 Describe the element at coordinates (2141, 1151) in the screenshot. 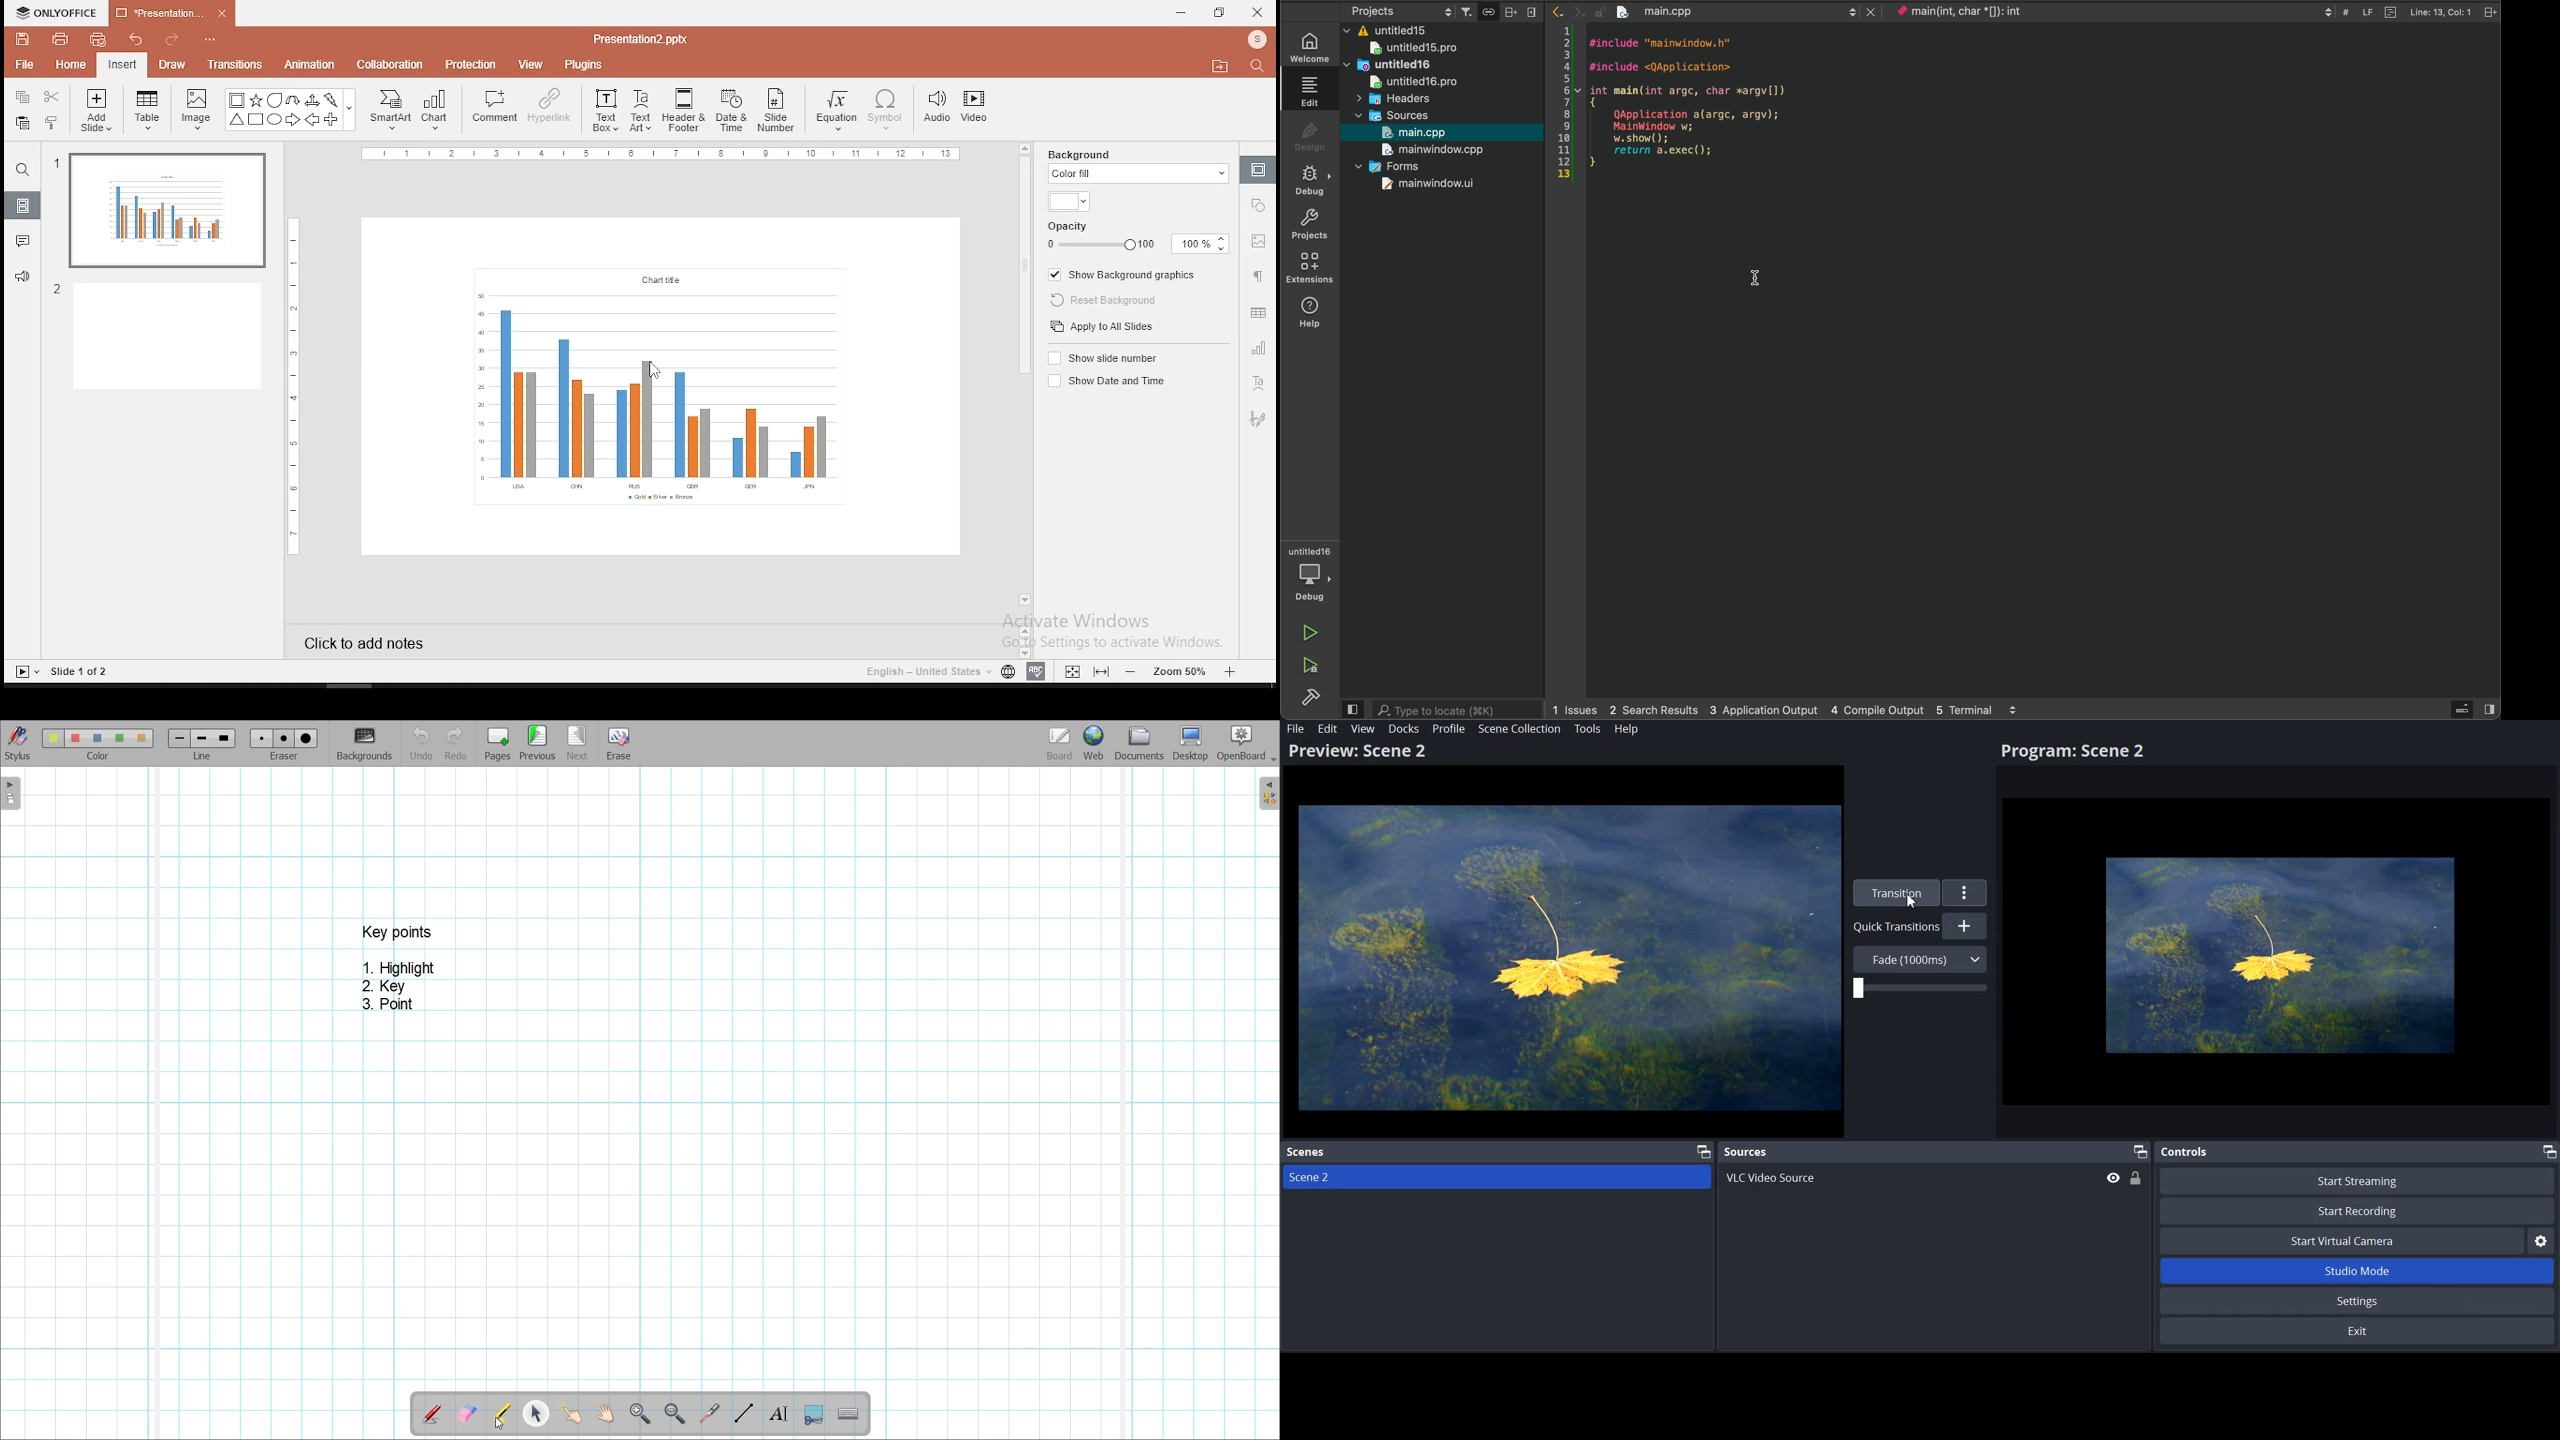

I see `Maximize` at that location.